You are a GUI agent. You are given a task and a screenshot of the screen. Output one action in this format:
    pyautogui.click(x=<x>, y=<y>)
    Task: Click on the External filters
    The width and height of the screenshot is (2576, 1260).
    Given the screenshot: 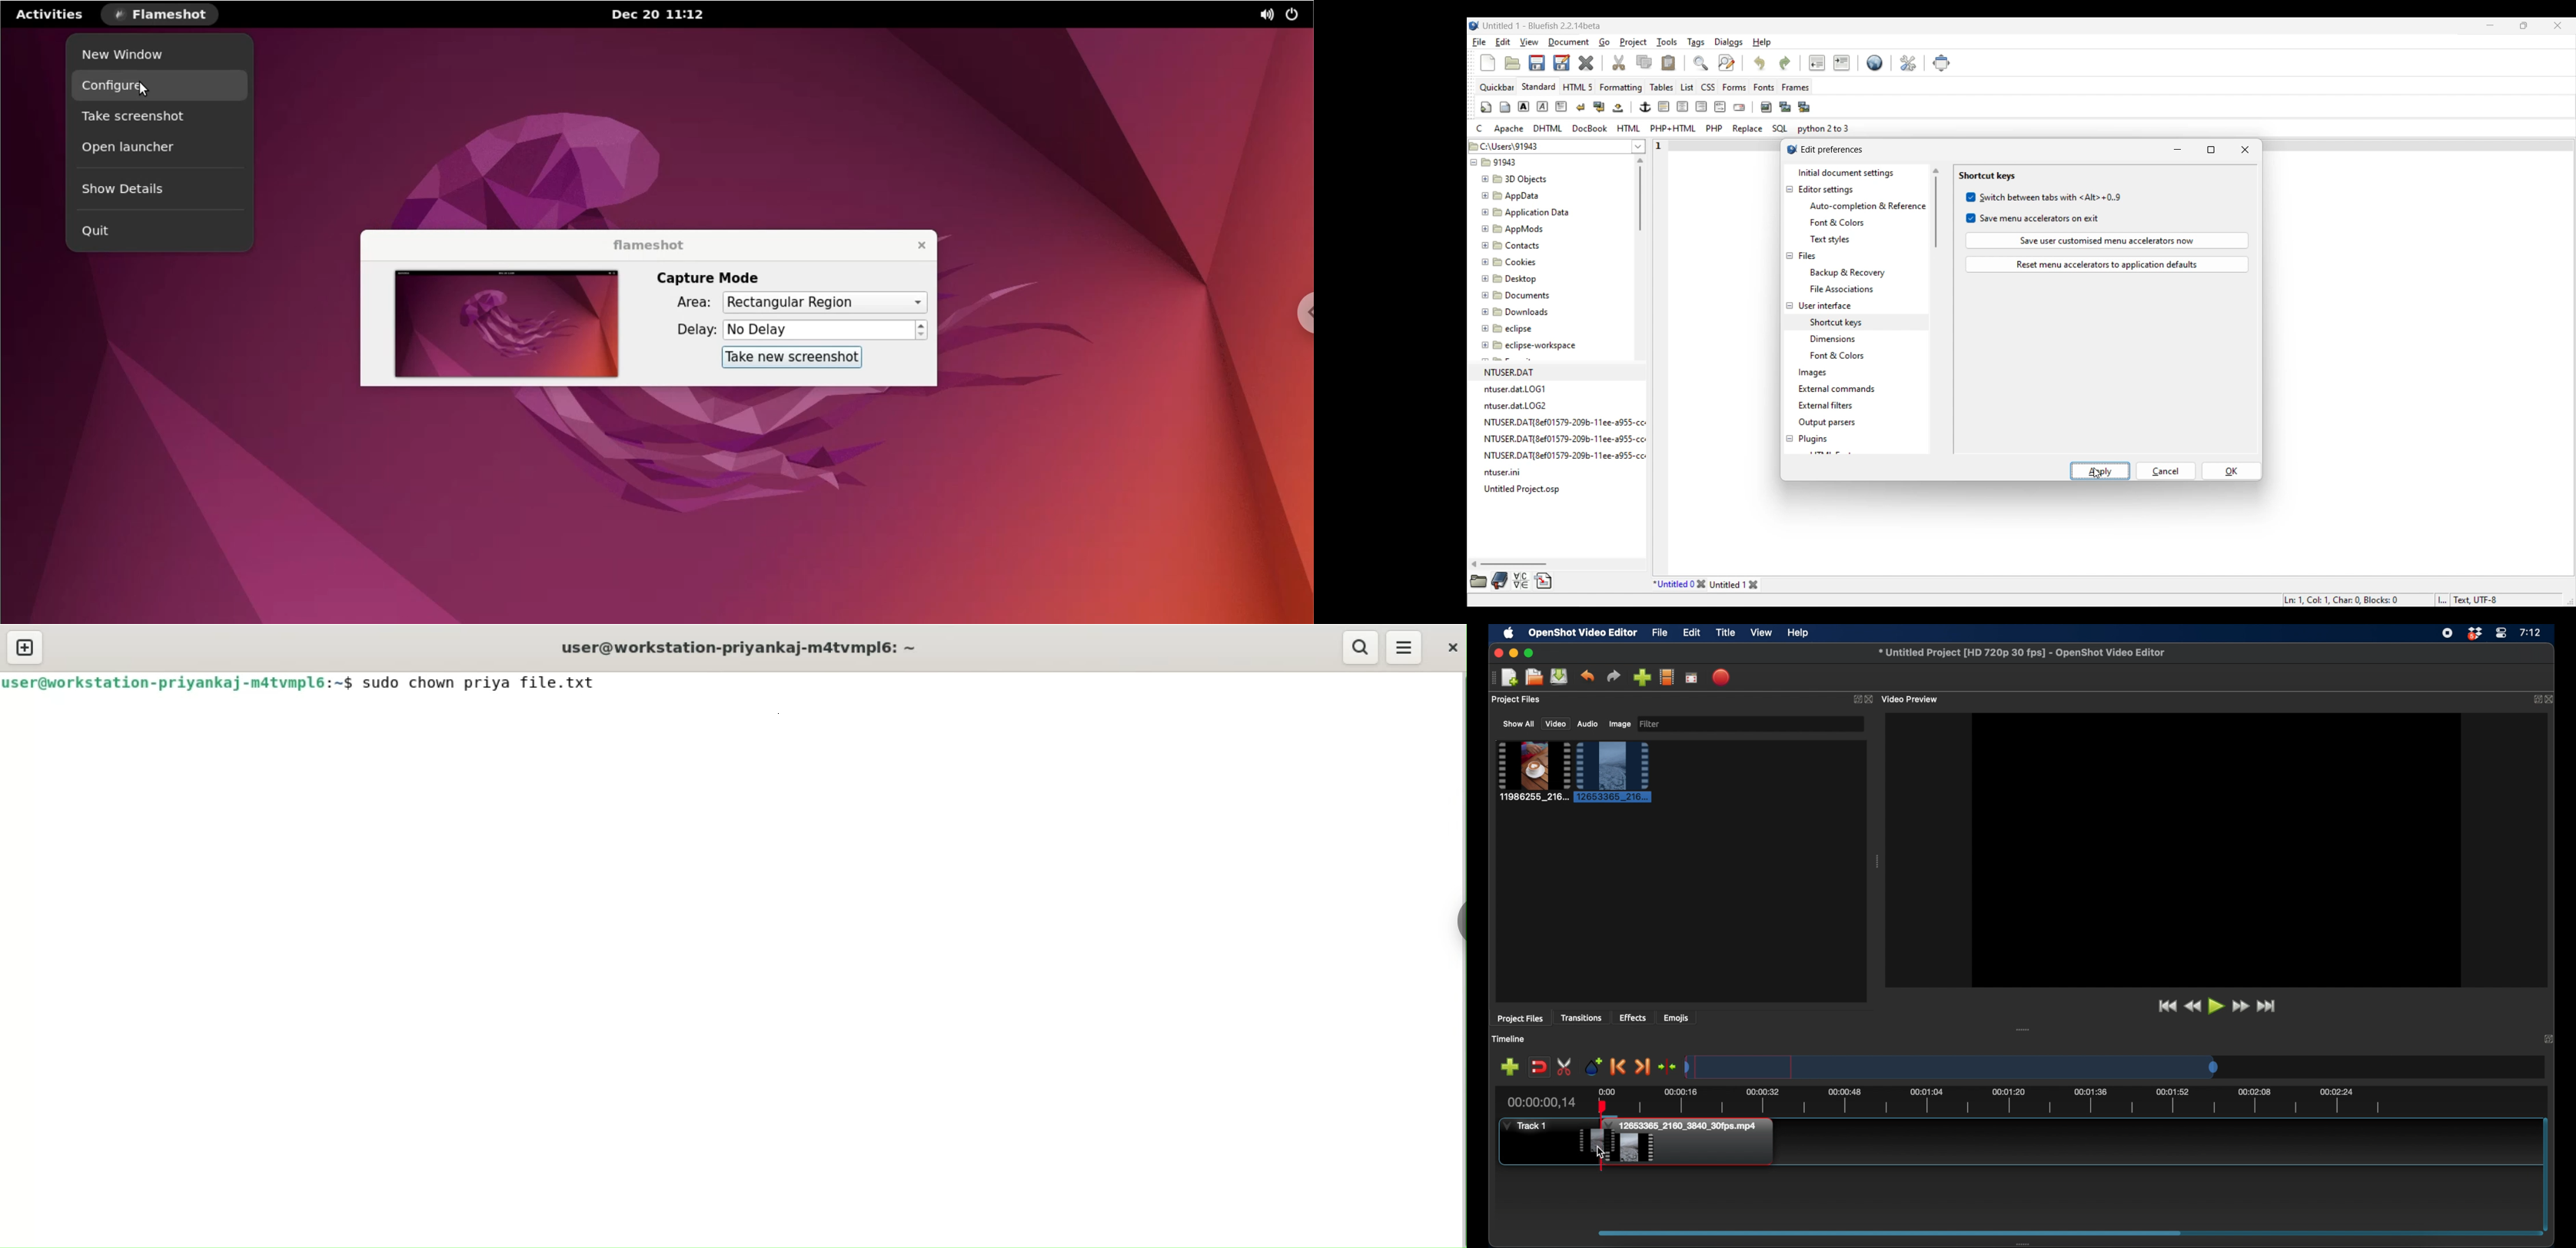 What is the action you would take?
    pyautogui.click(x=1826, y=406)
    